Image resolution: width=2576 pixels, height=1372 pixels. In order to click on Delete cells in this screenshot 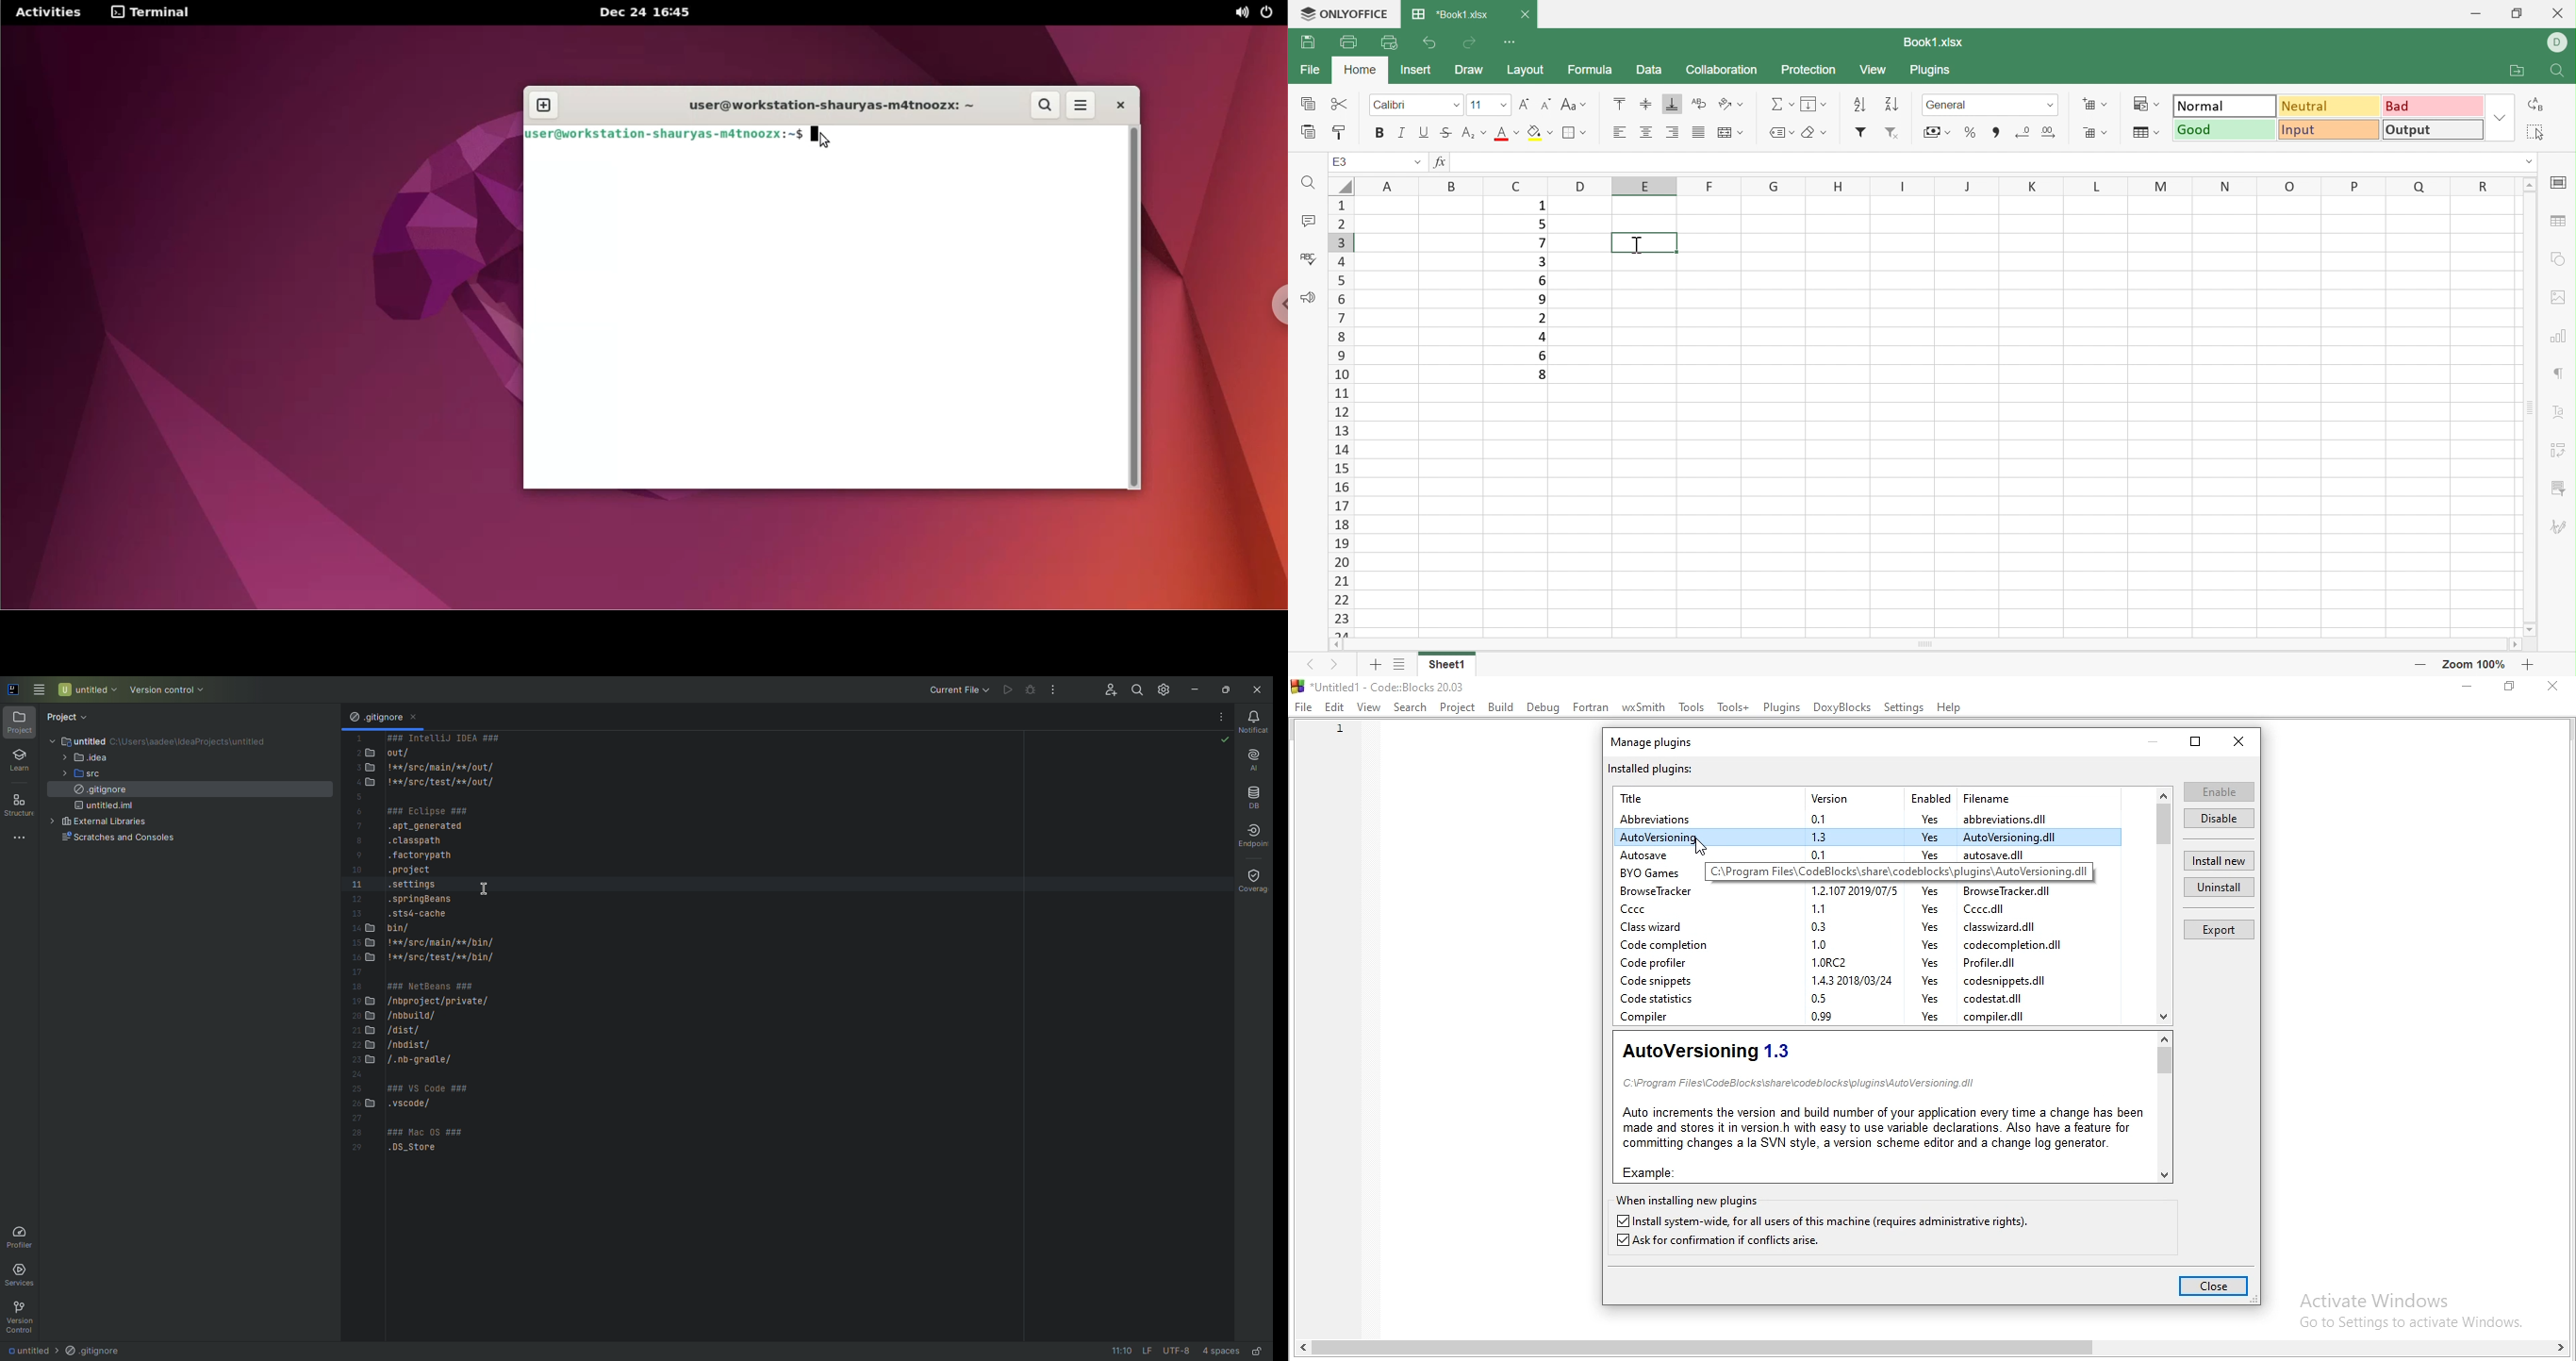, I will do `click(2097, 132)`.